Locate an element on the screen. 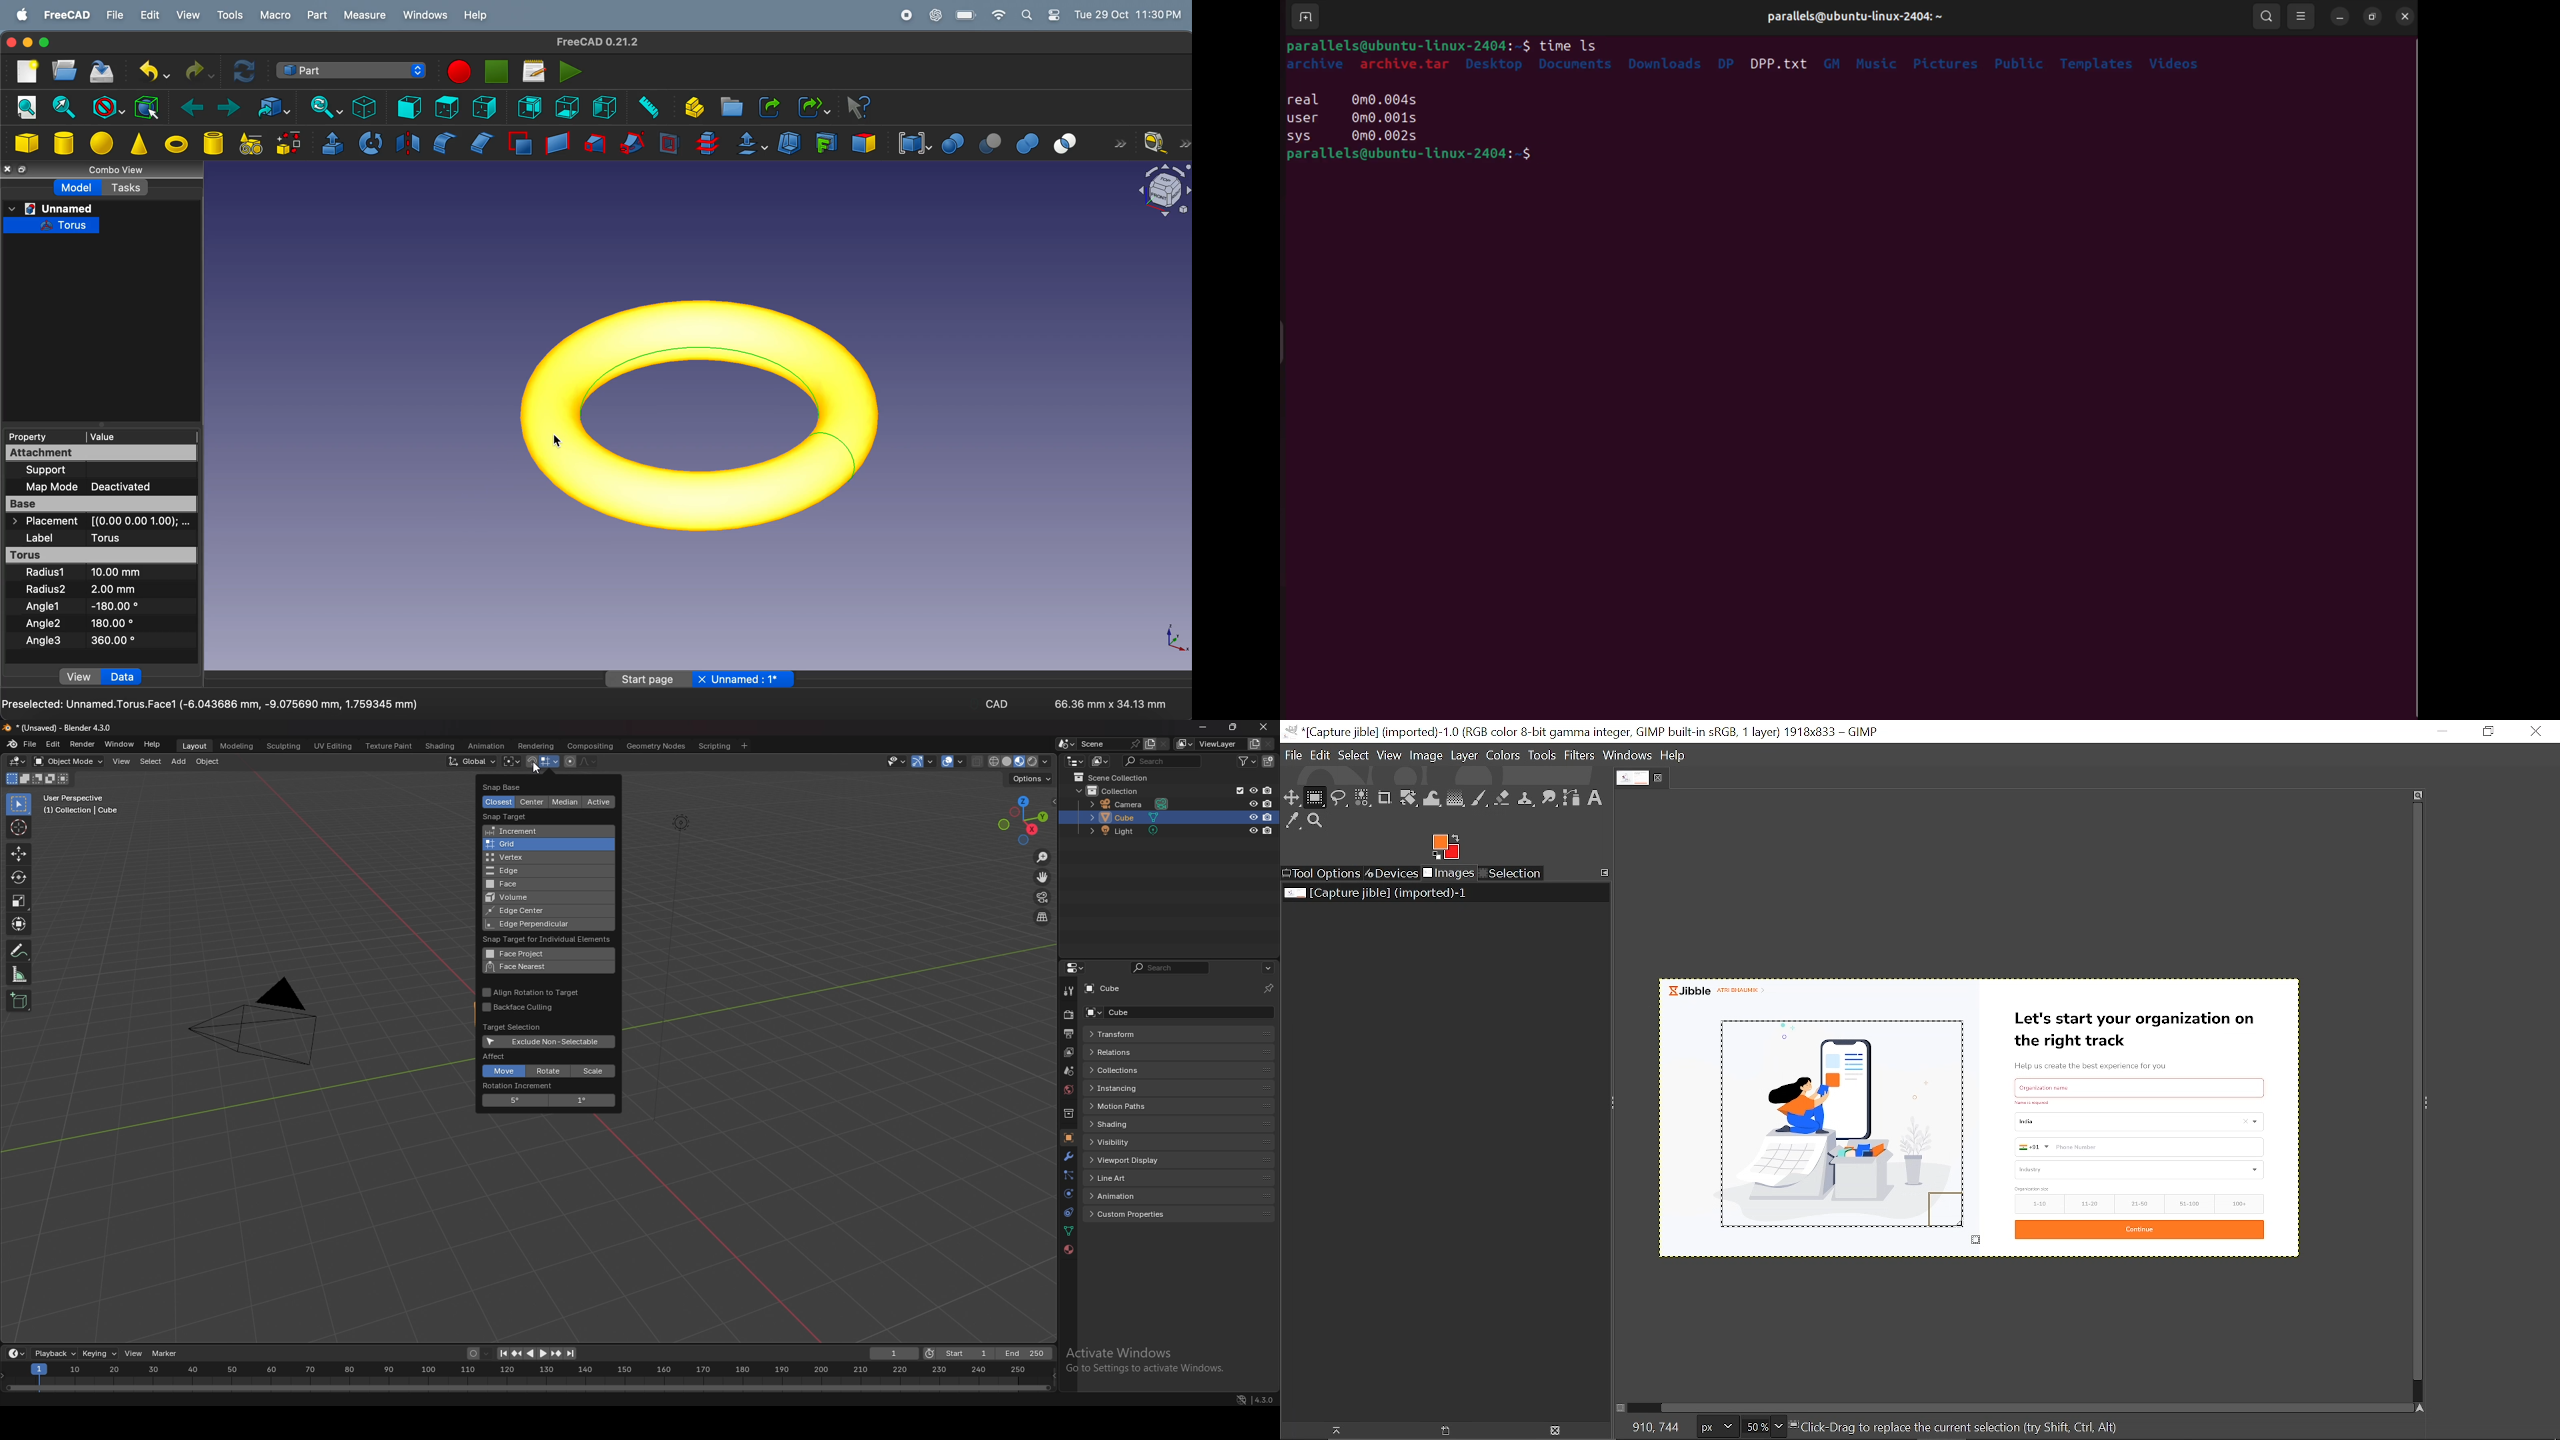 This screenshot has width=2576, height=1456. minimize is located at coordinates (28, 42).